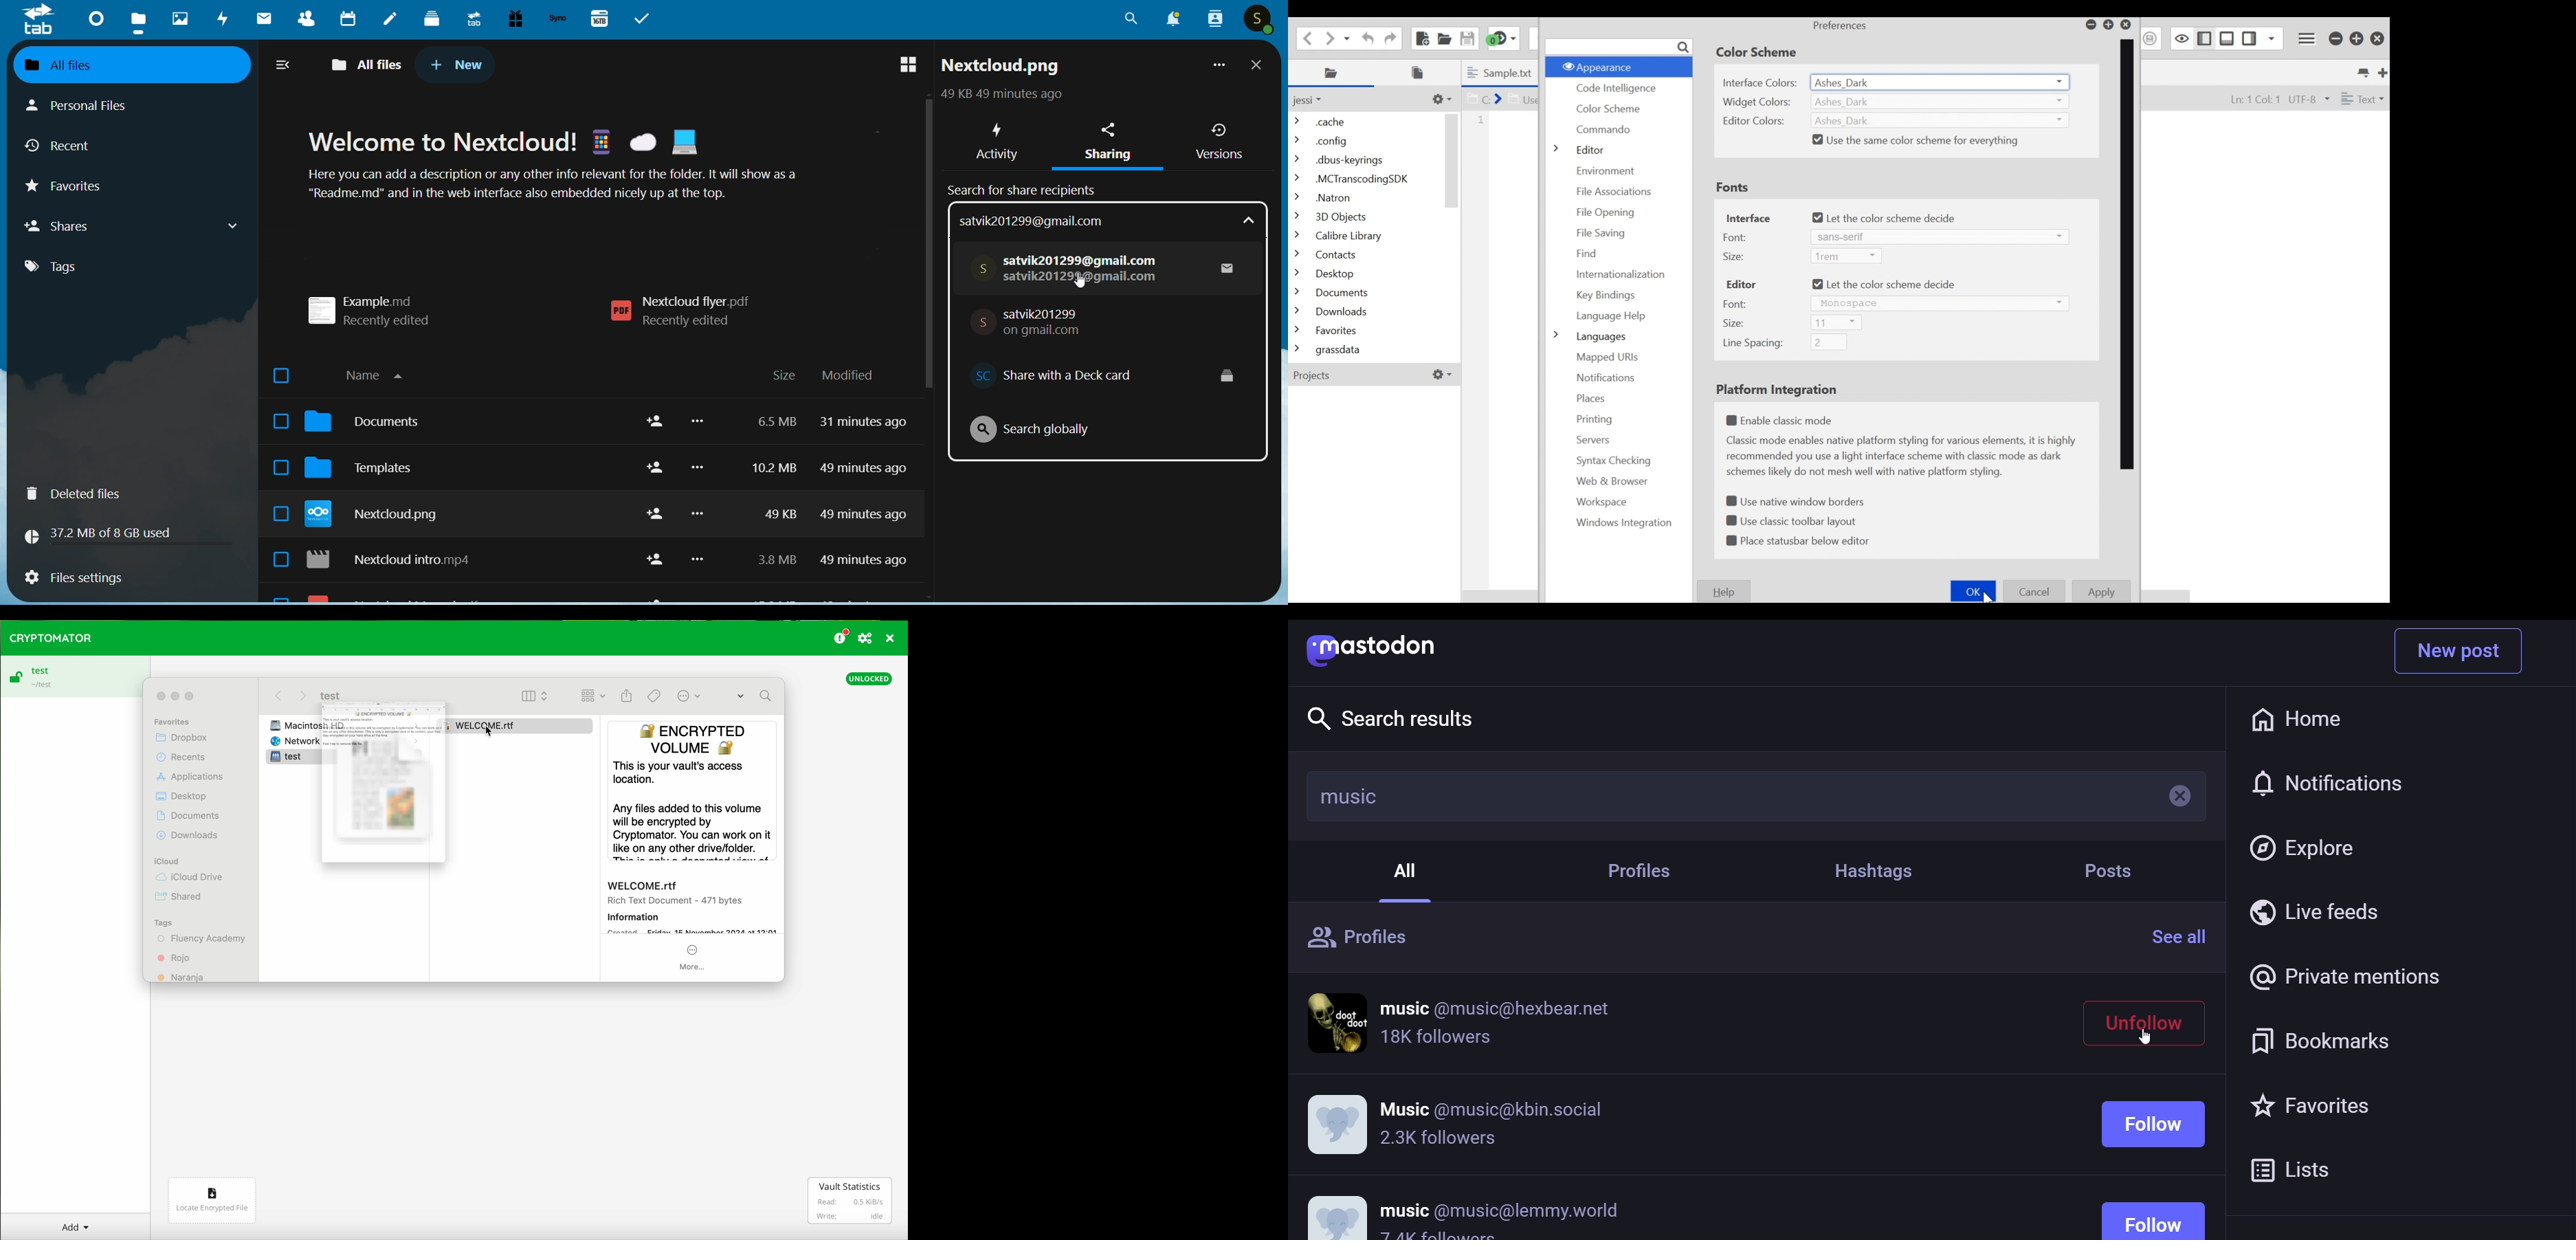 The image size is (2576, 1260). Describe the element at coordinates (179, 693) in the screenshot. I see `Control buttons` at that location.